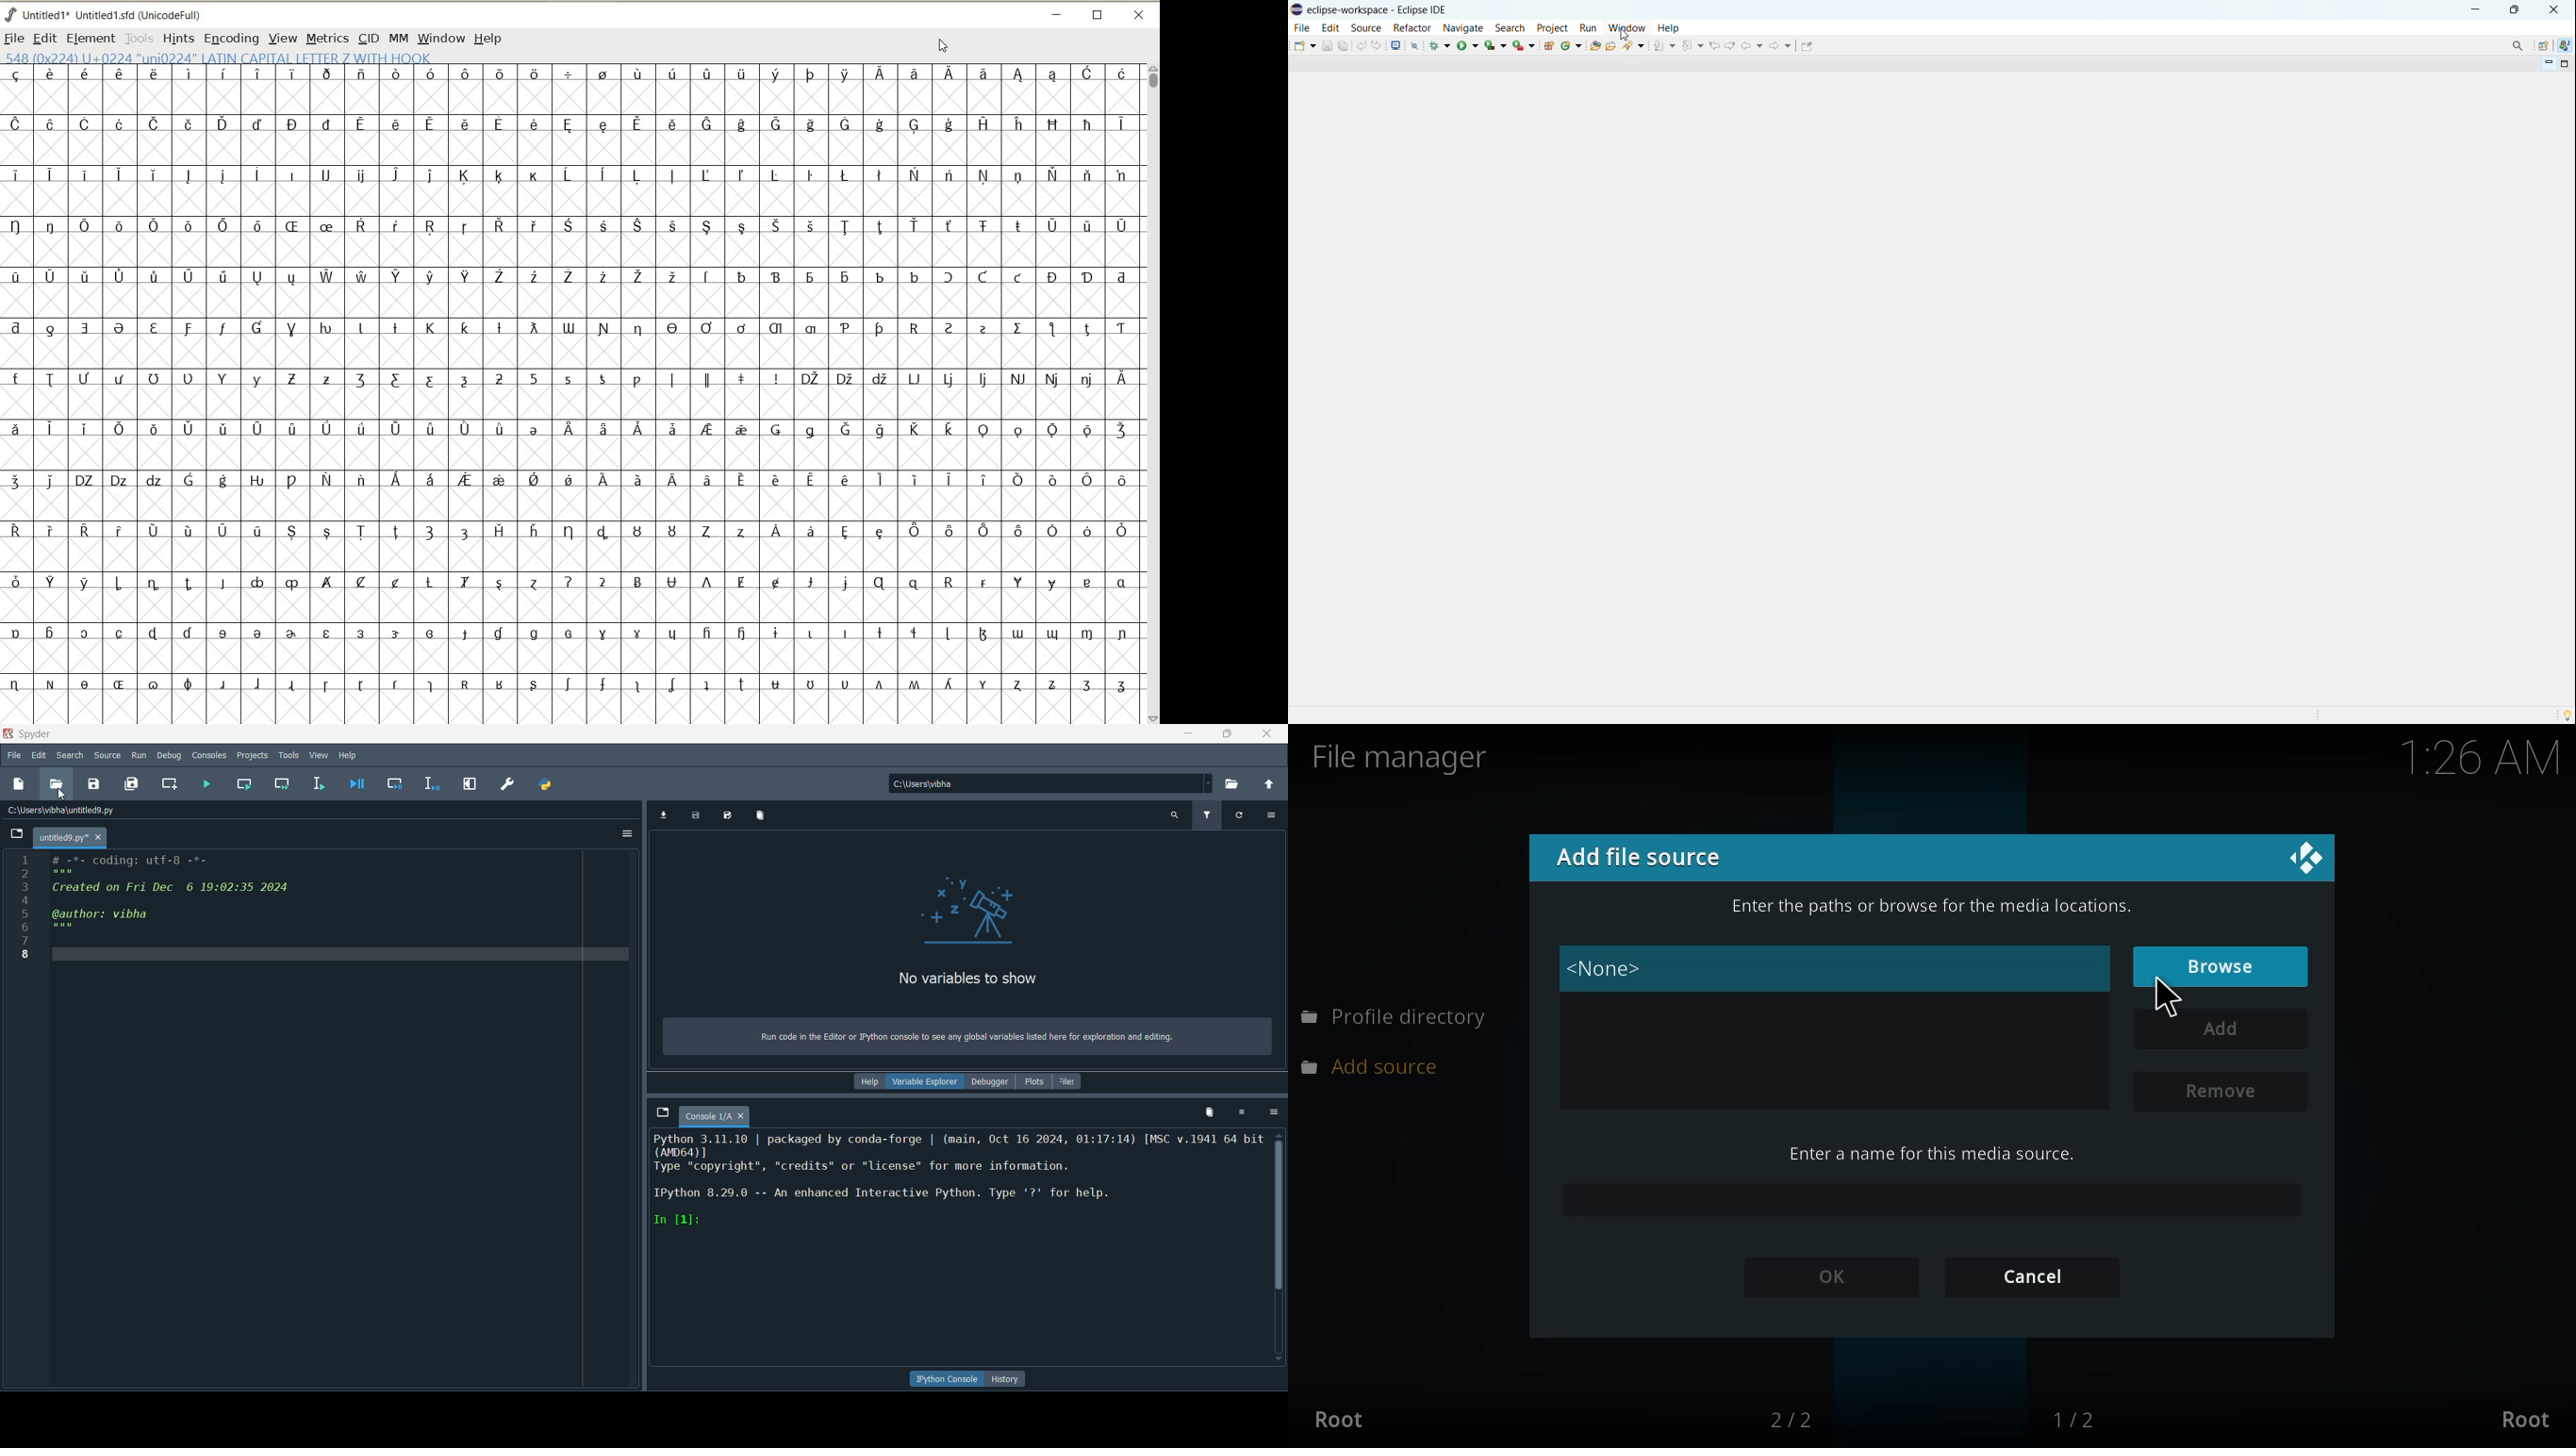 The width and height of the screenshot is (2576, 1456). I want to click on file, so click(15, 756).